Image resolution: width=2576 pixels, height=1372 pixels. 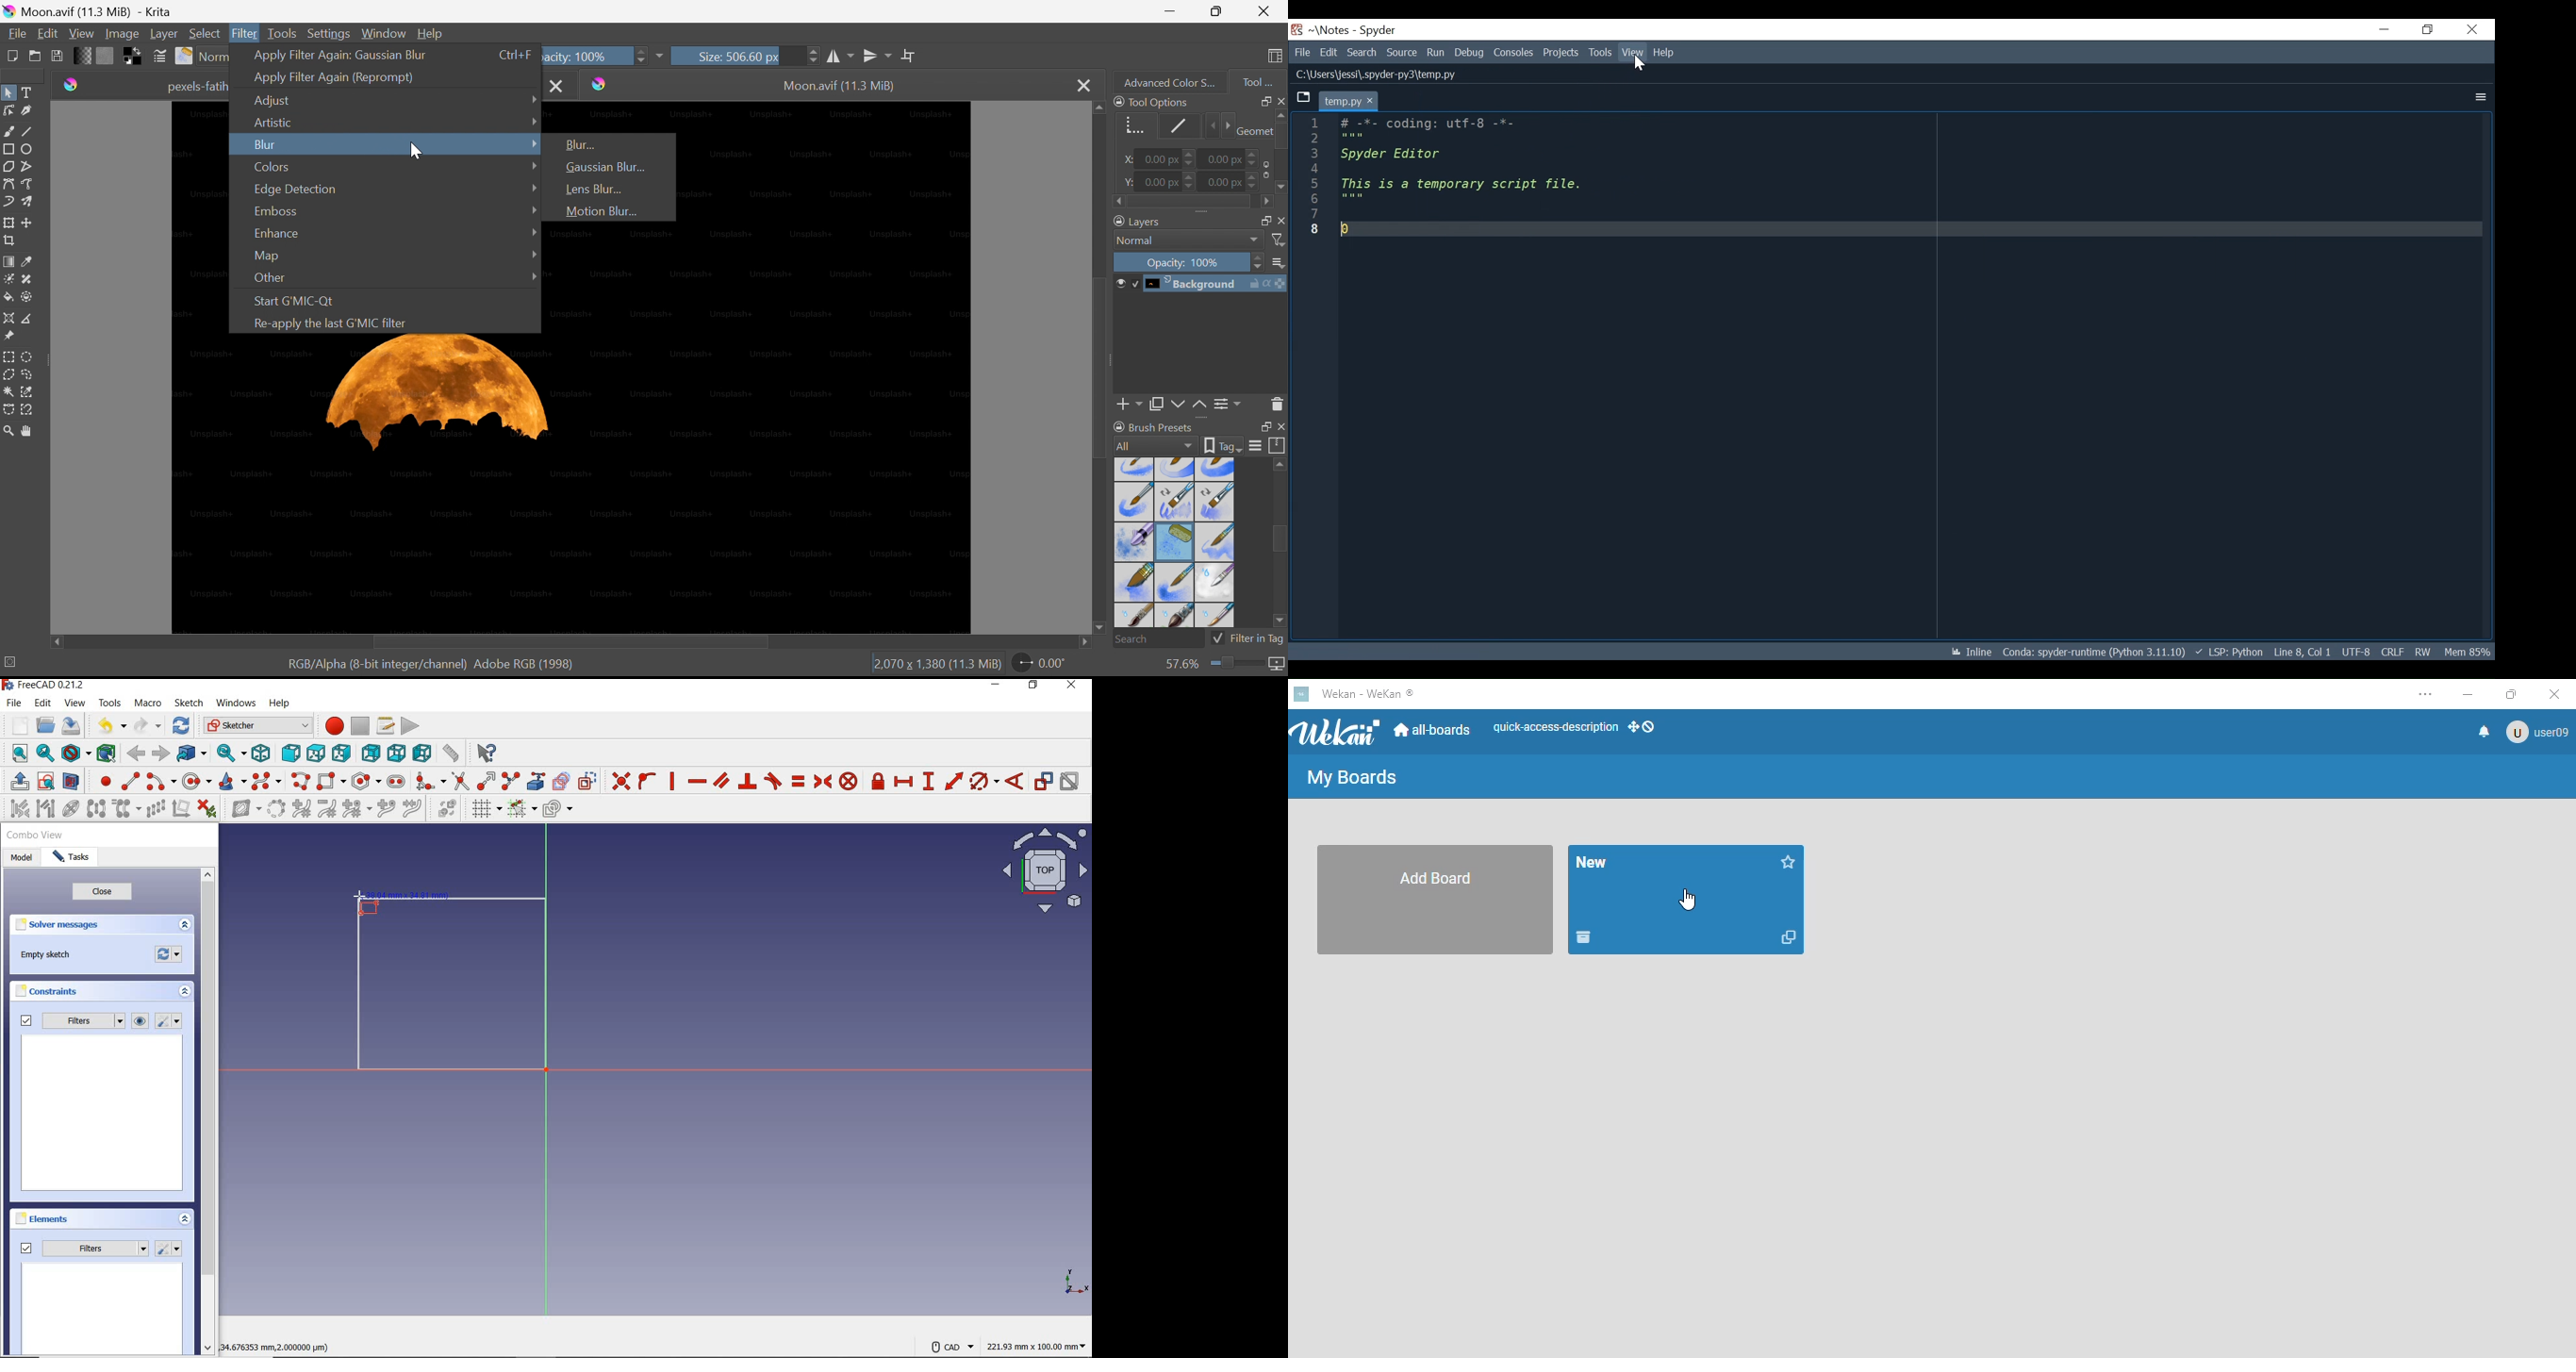 I want to click on toggle construction geometry, so click(x=587, y=780).